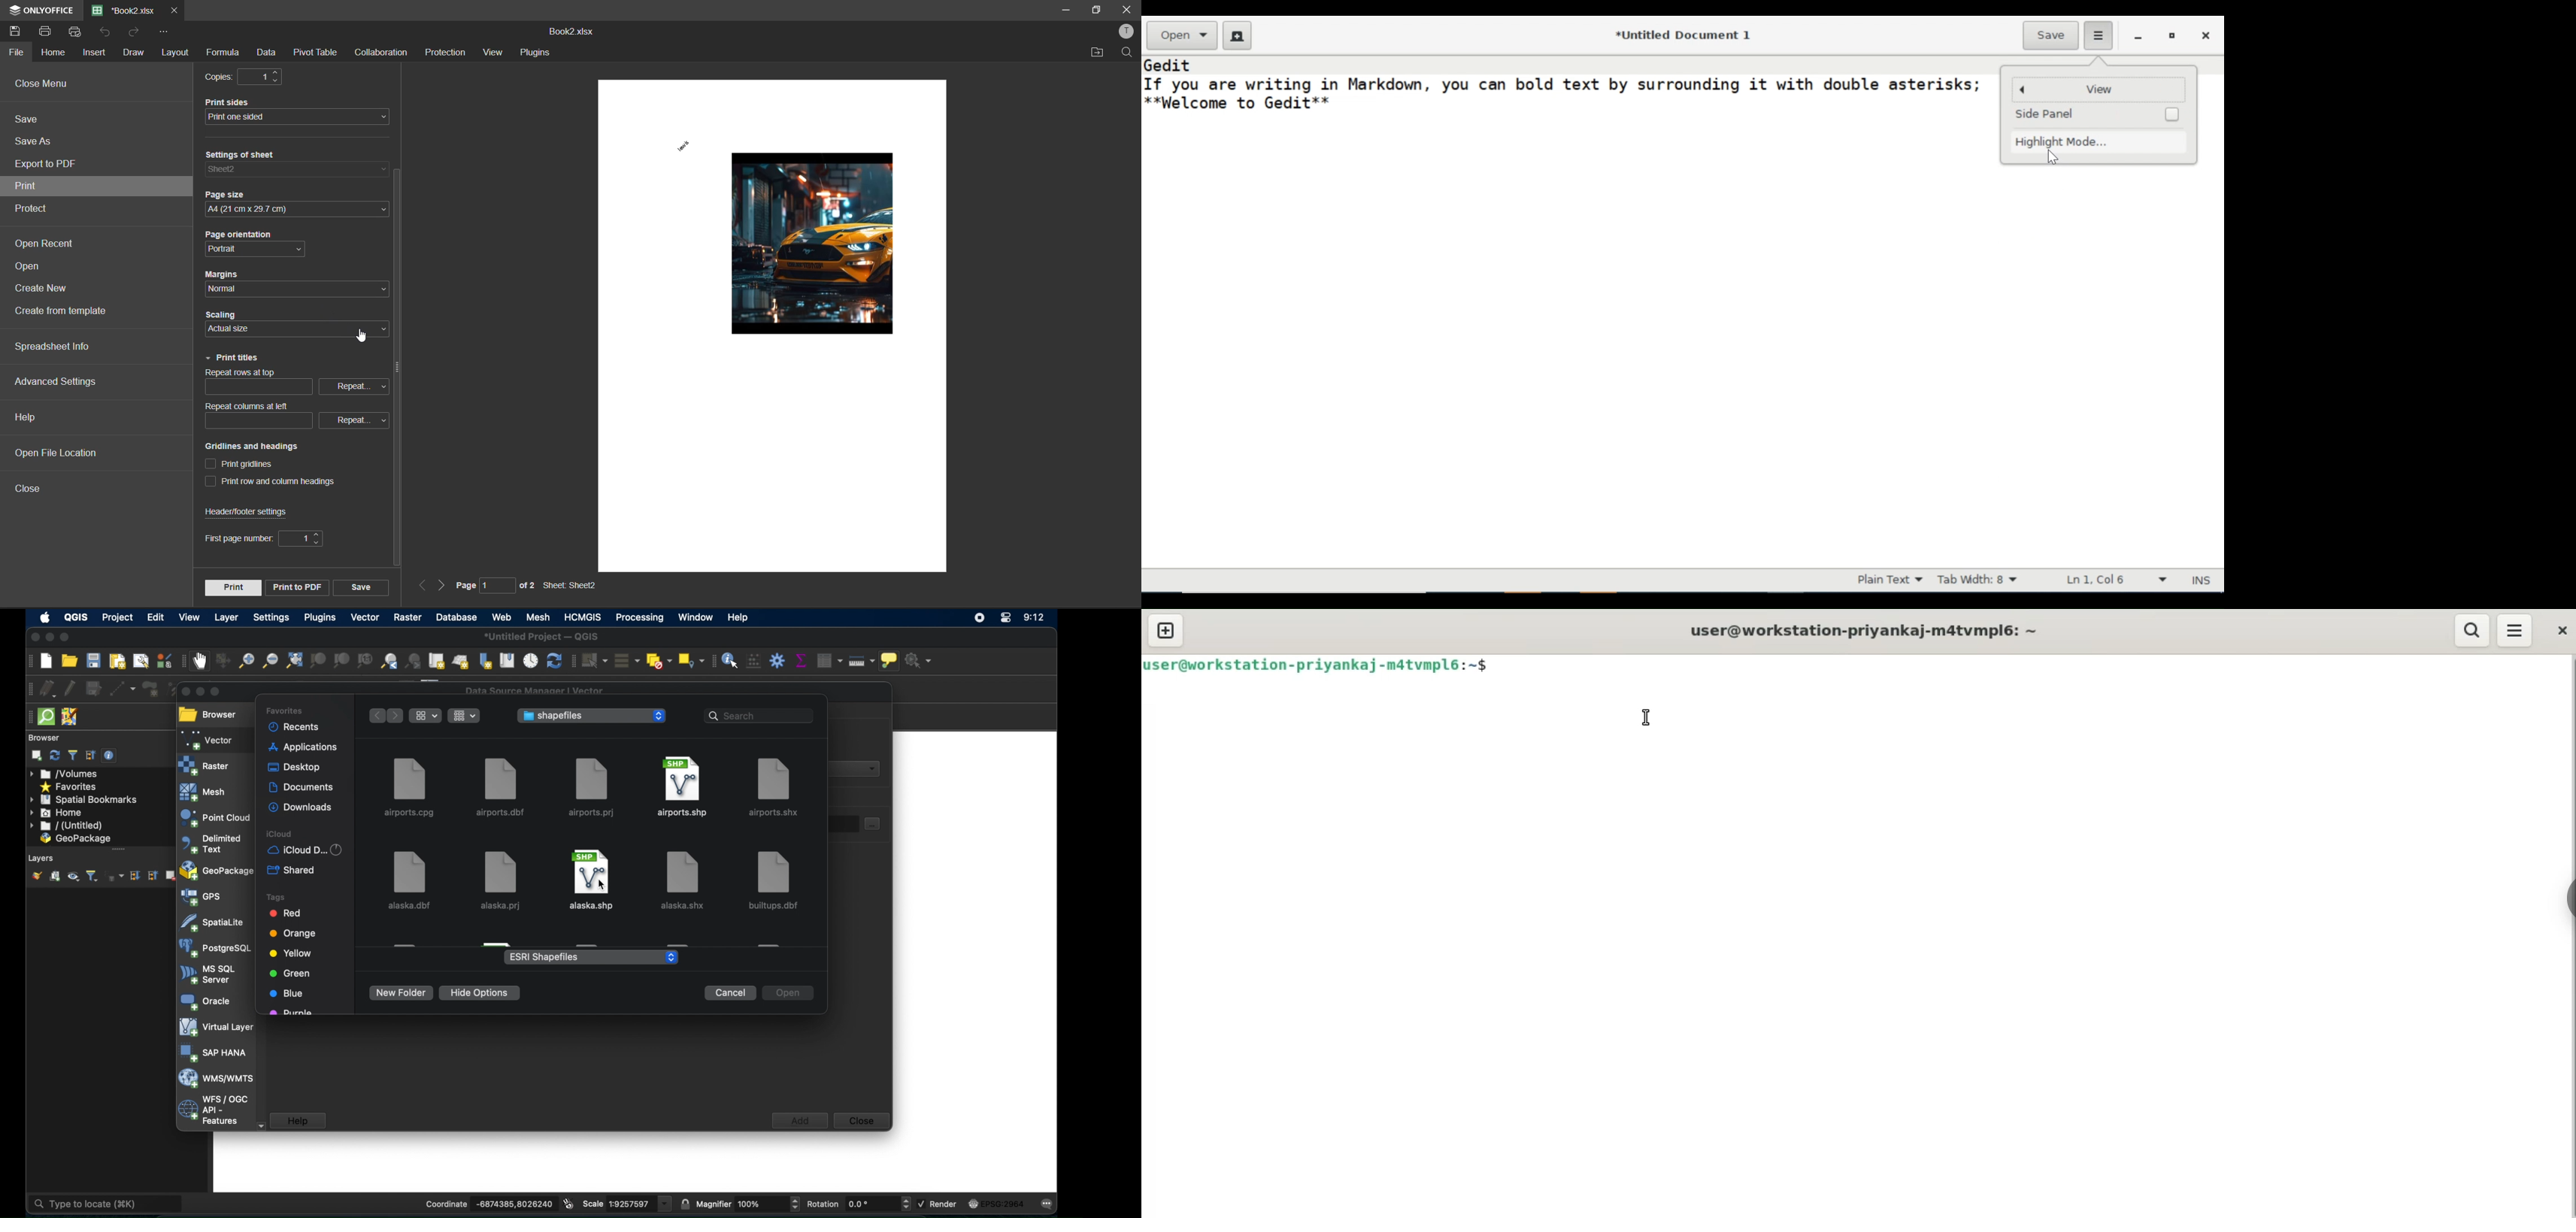  Describe the element at coordinates (153, 877) in the screenshot. I see `collapse all` at that location.